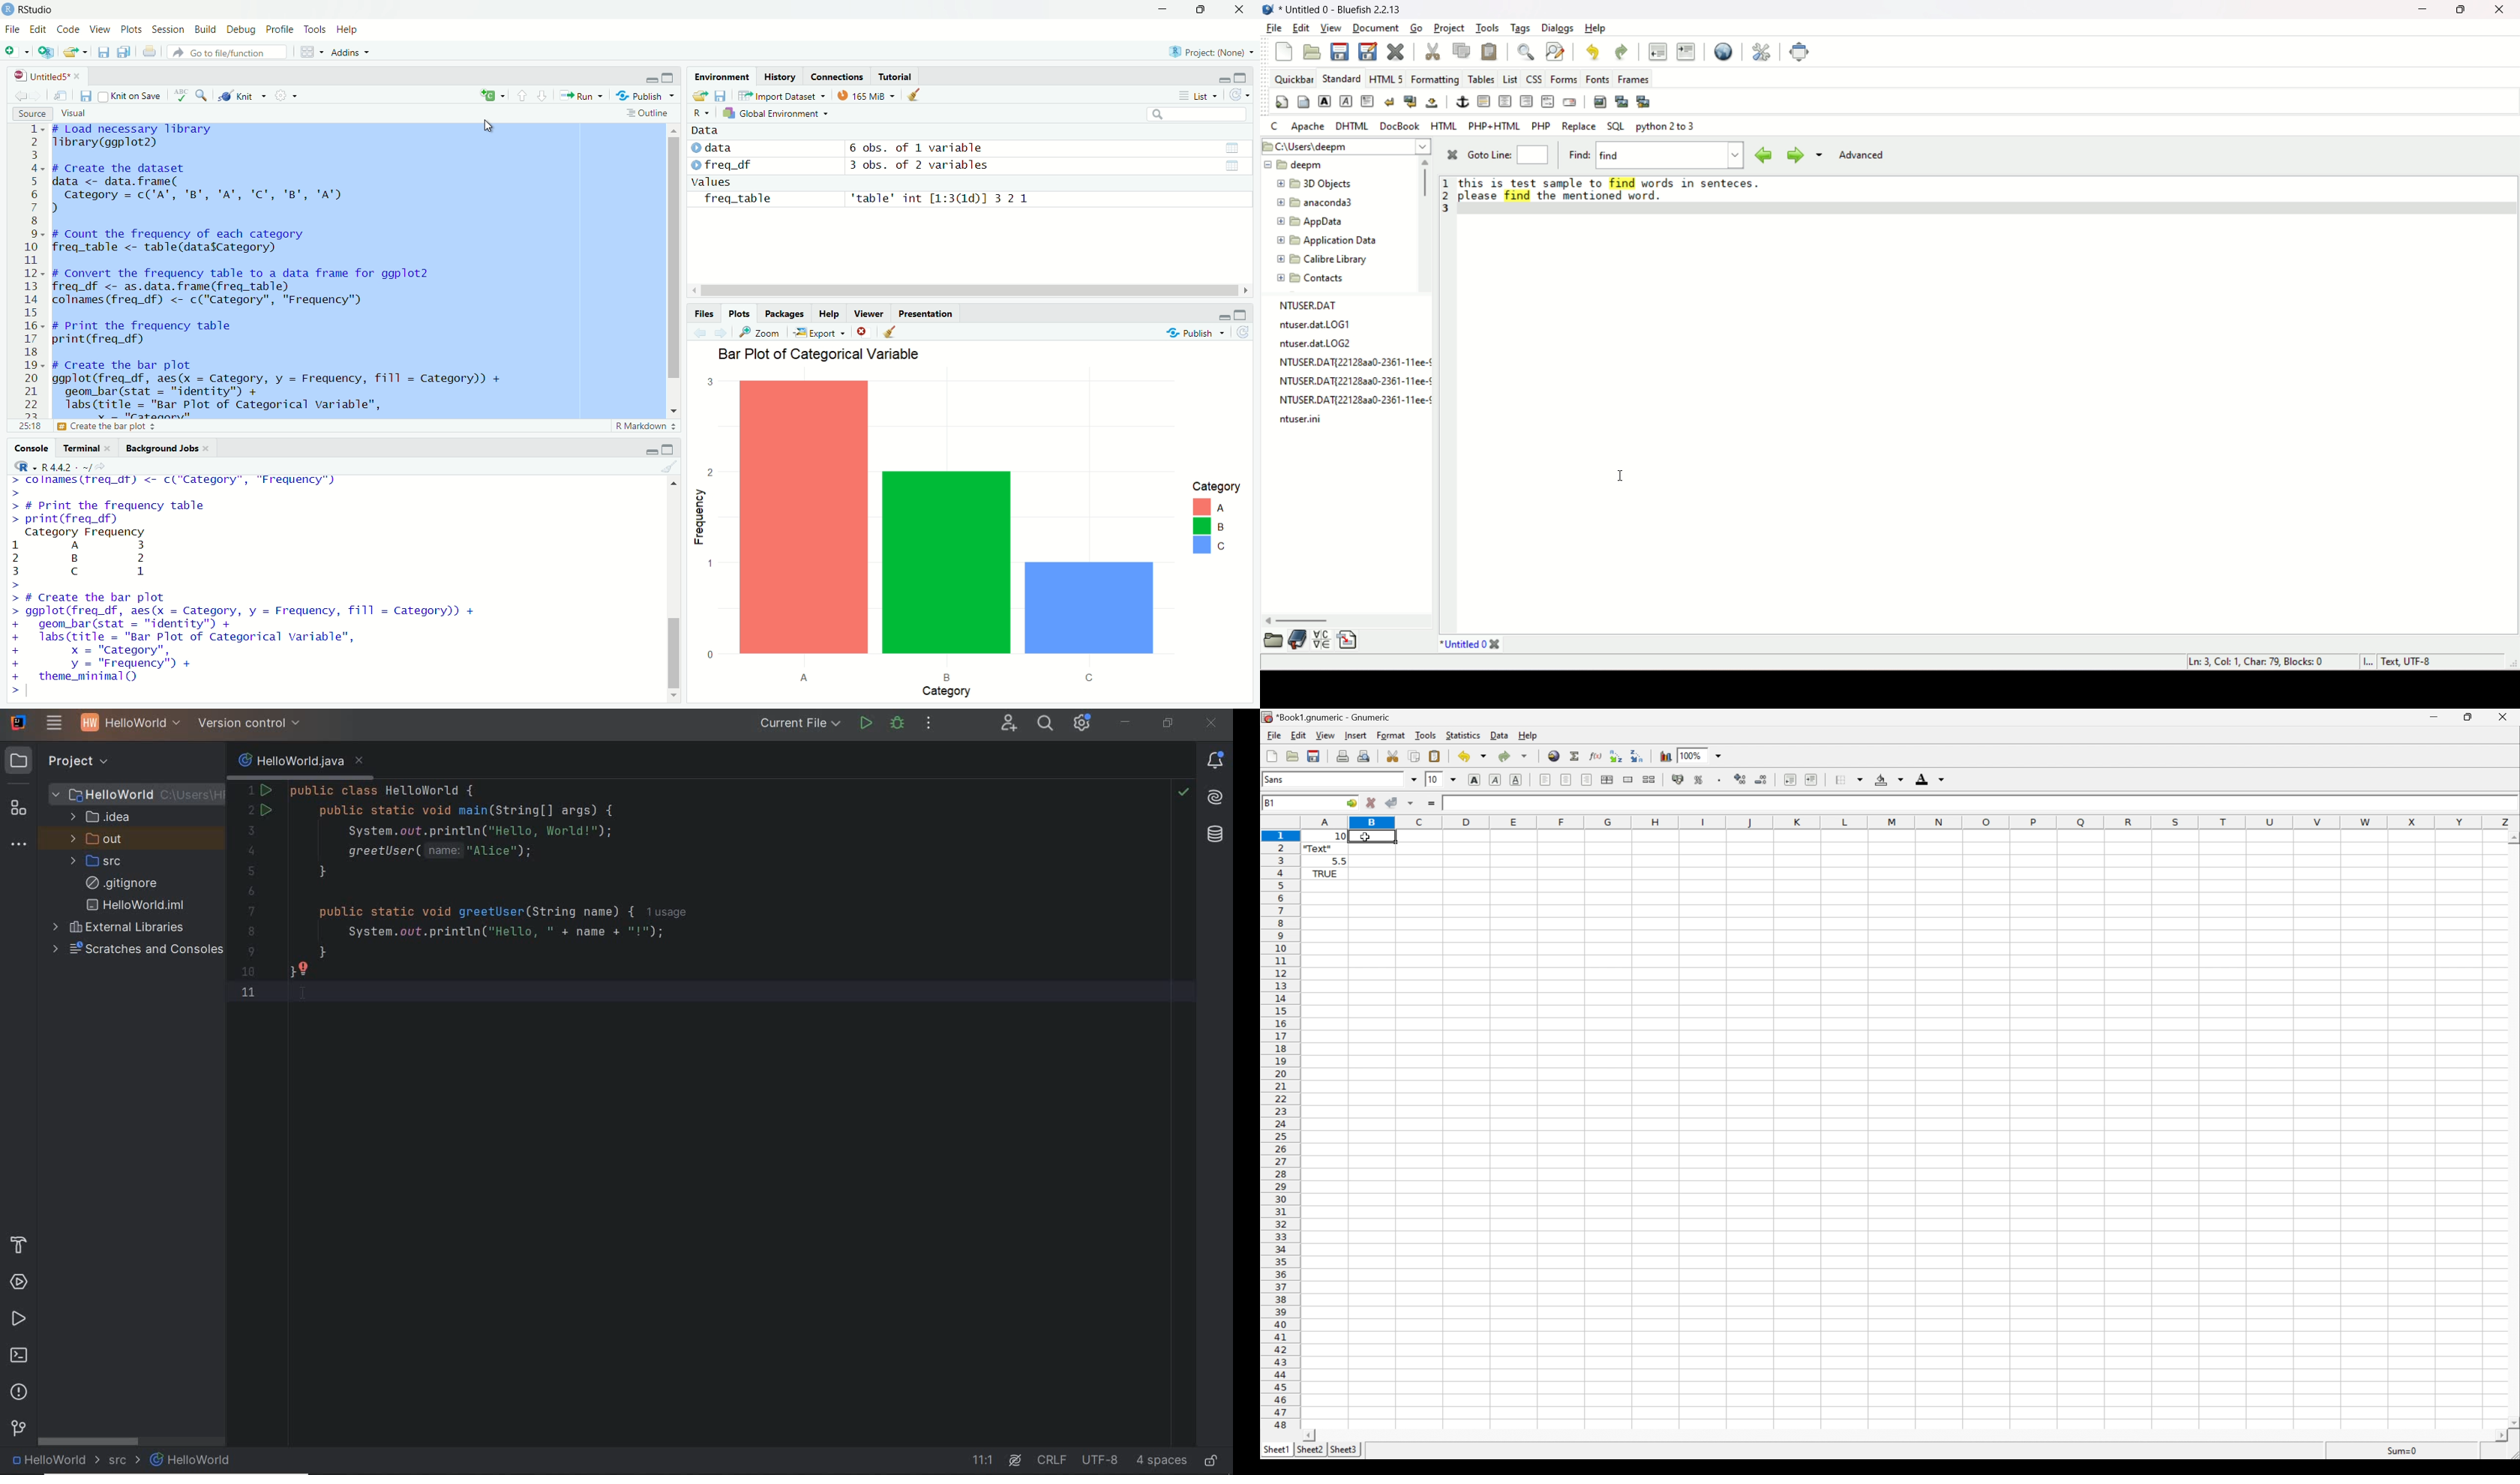 The width and height of the screenshot is (2520, 1484). Describe the element at coordinates (1182, 792) in the screenshot. I see `no highlighted problems` at that location.